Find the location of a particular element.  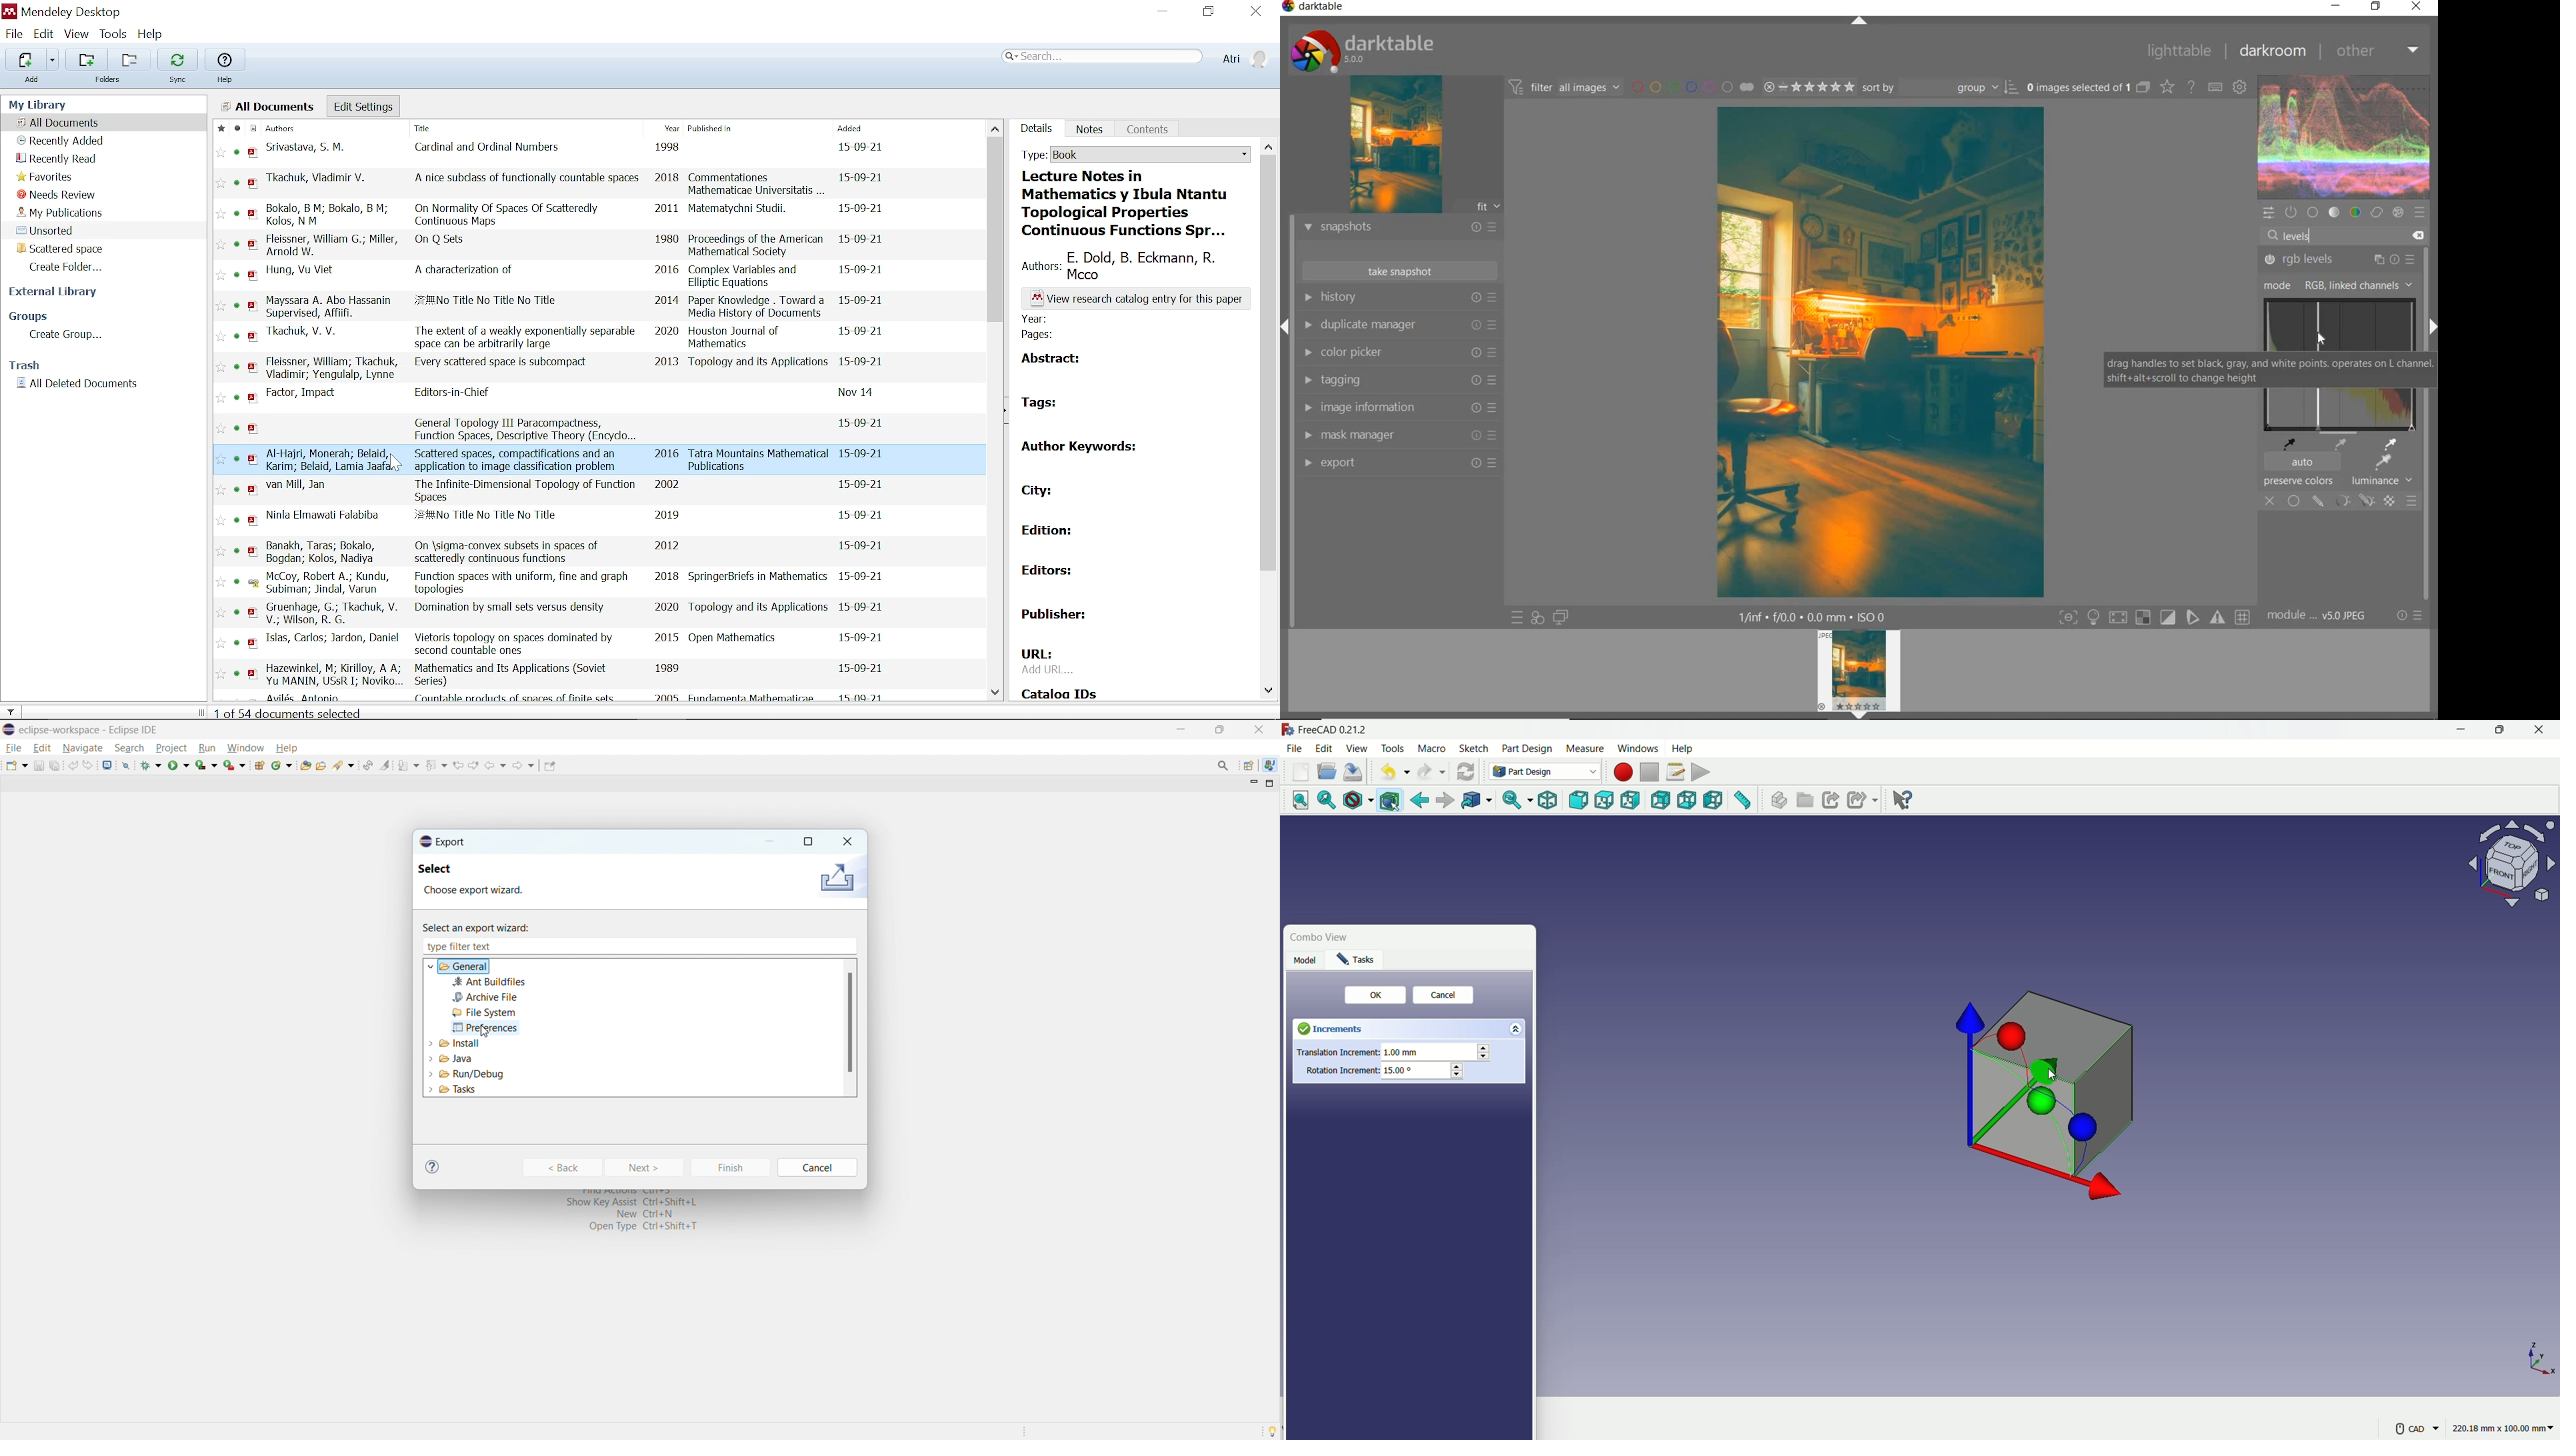

Install is located at coordinates (458, 1044).